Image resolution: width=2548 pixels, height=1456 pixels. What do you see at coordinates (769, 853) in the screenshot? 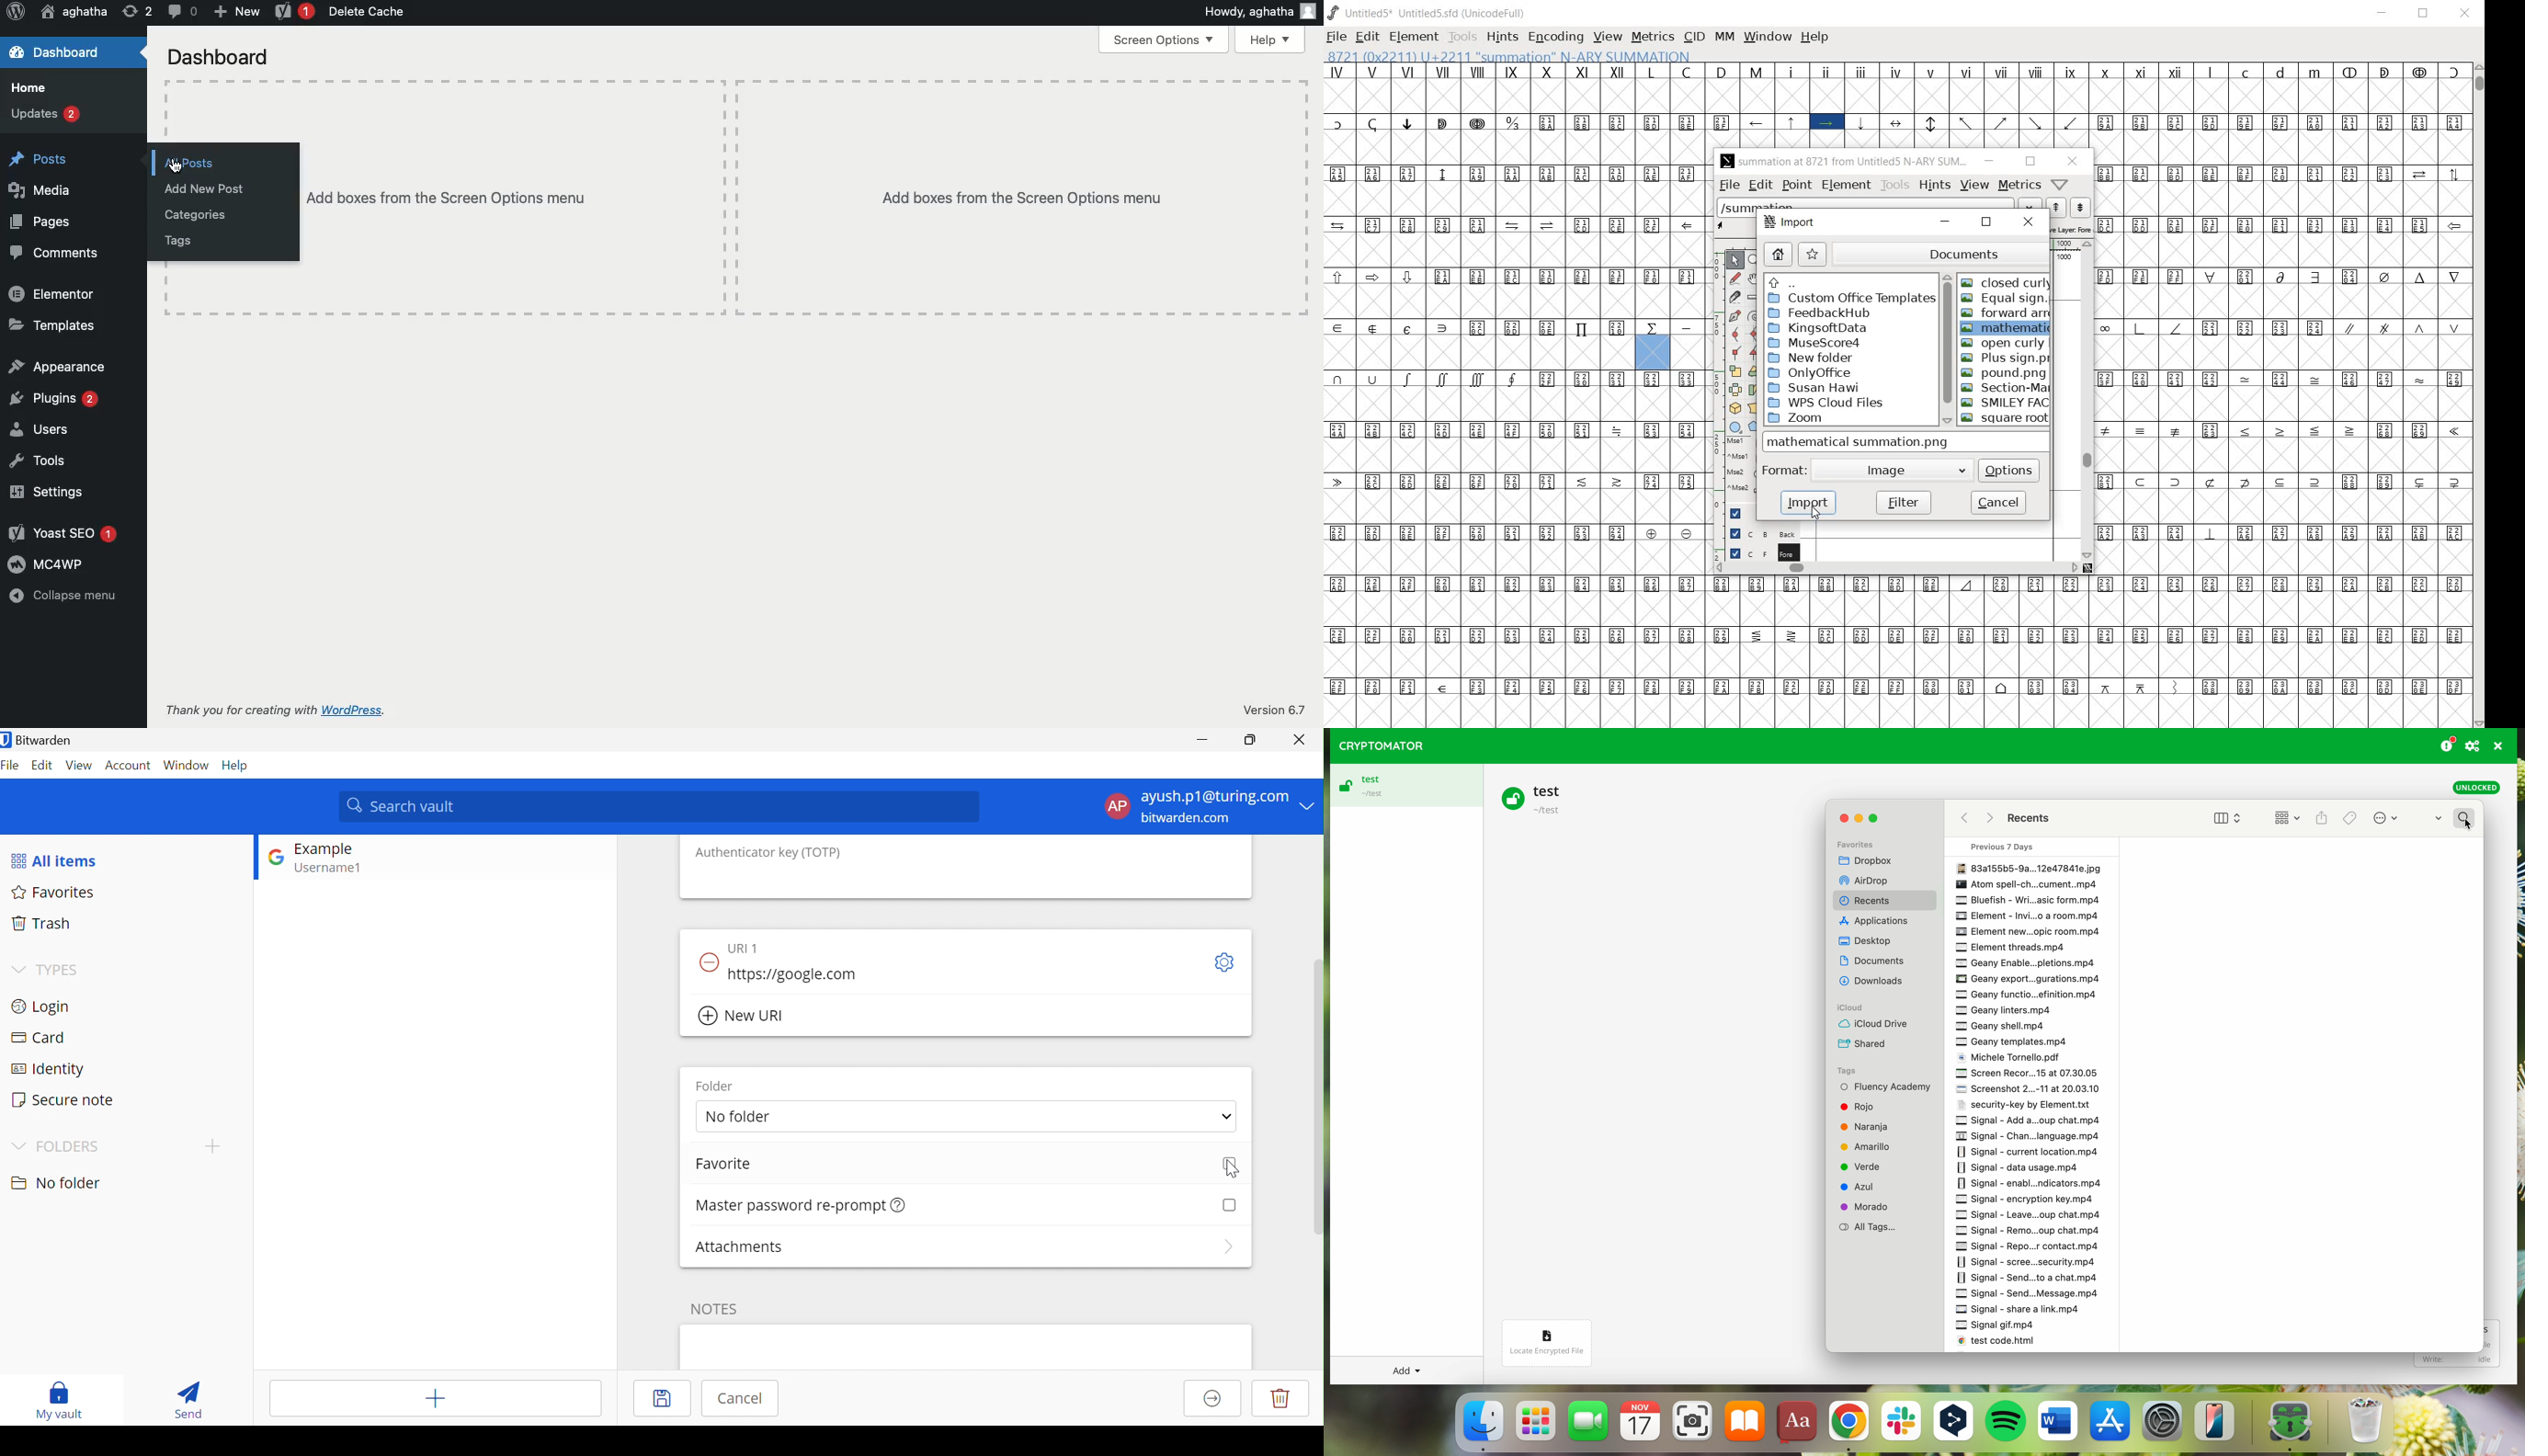
I see `Authenticator key (TOTP)` at bounding box center [769, 853].